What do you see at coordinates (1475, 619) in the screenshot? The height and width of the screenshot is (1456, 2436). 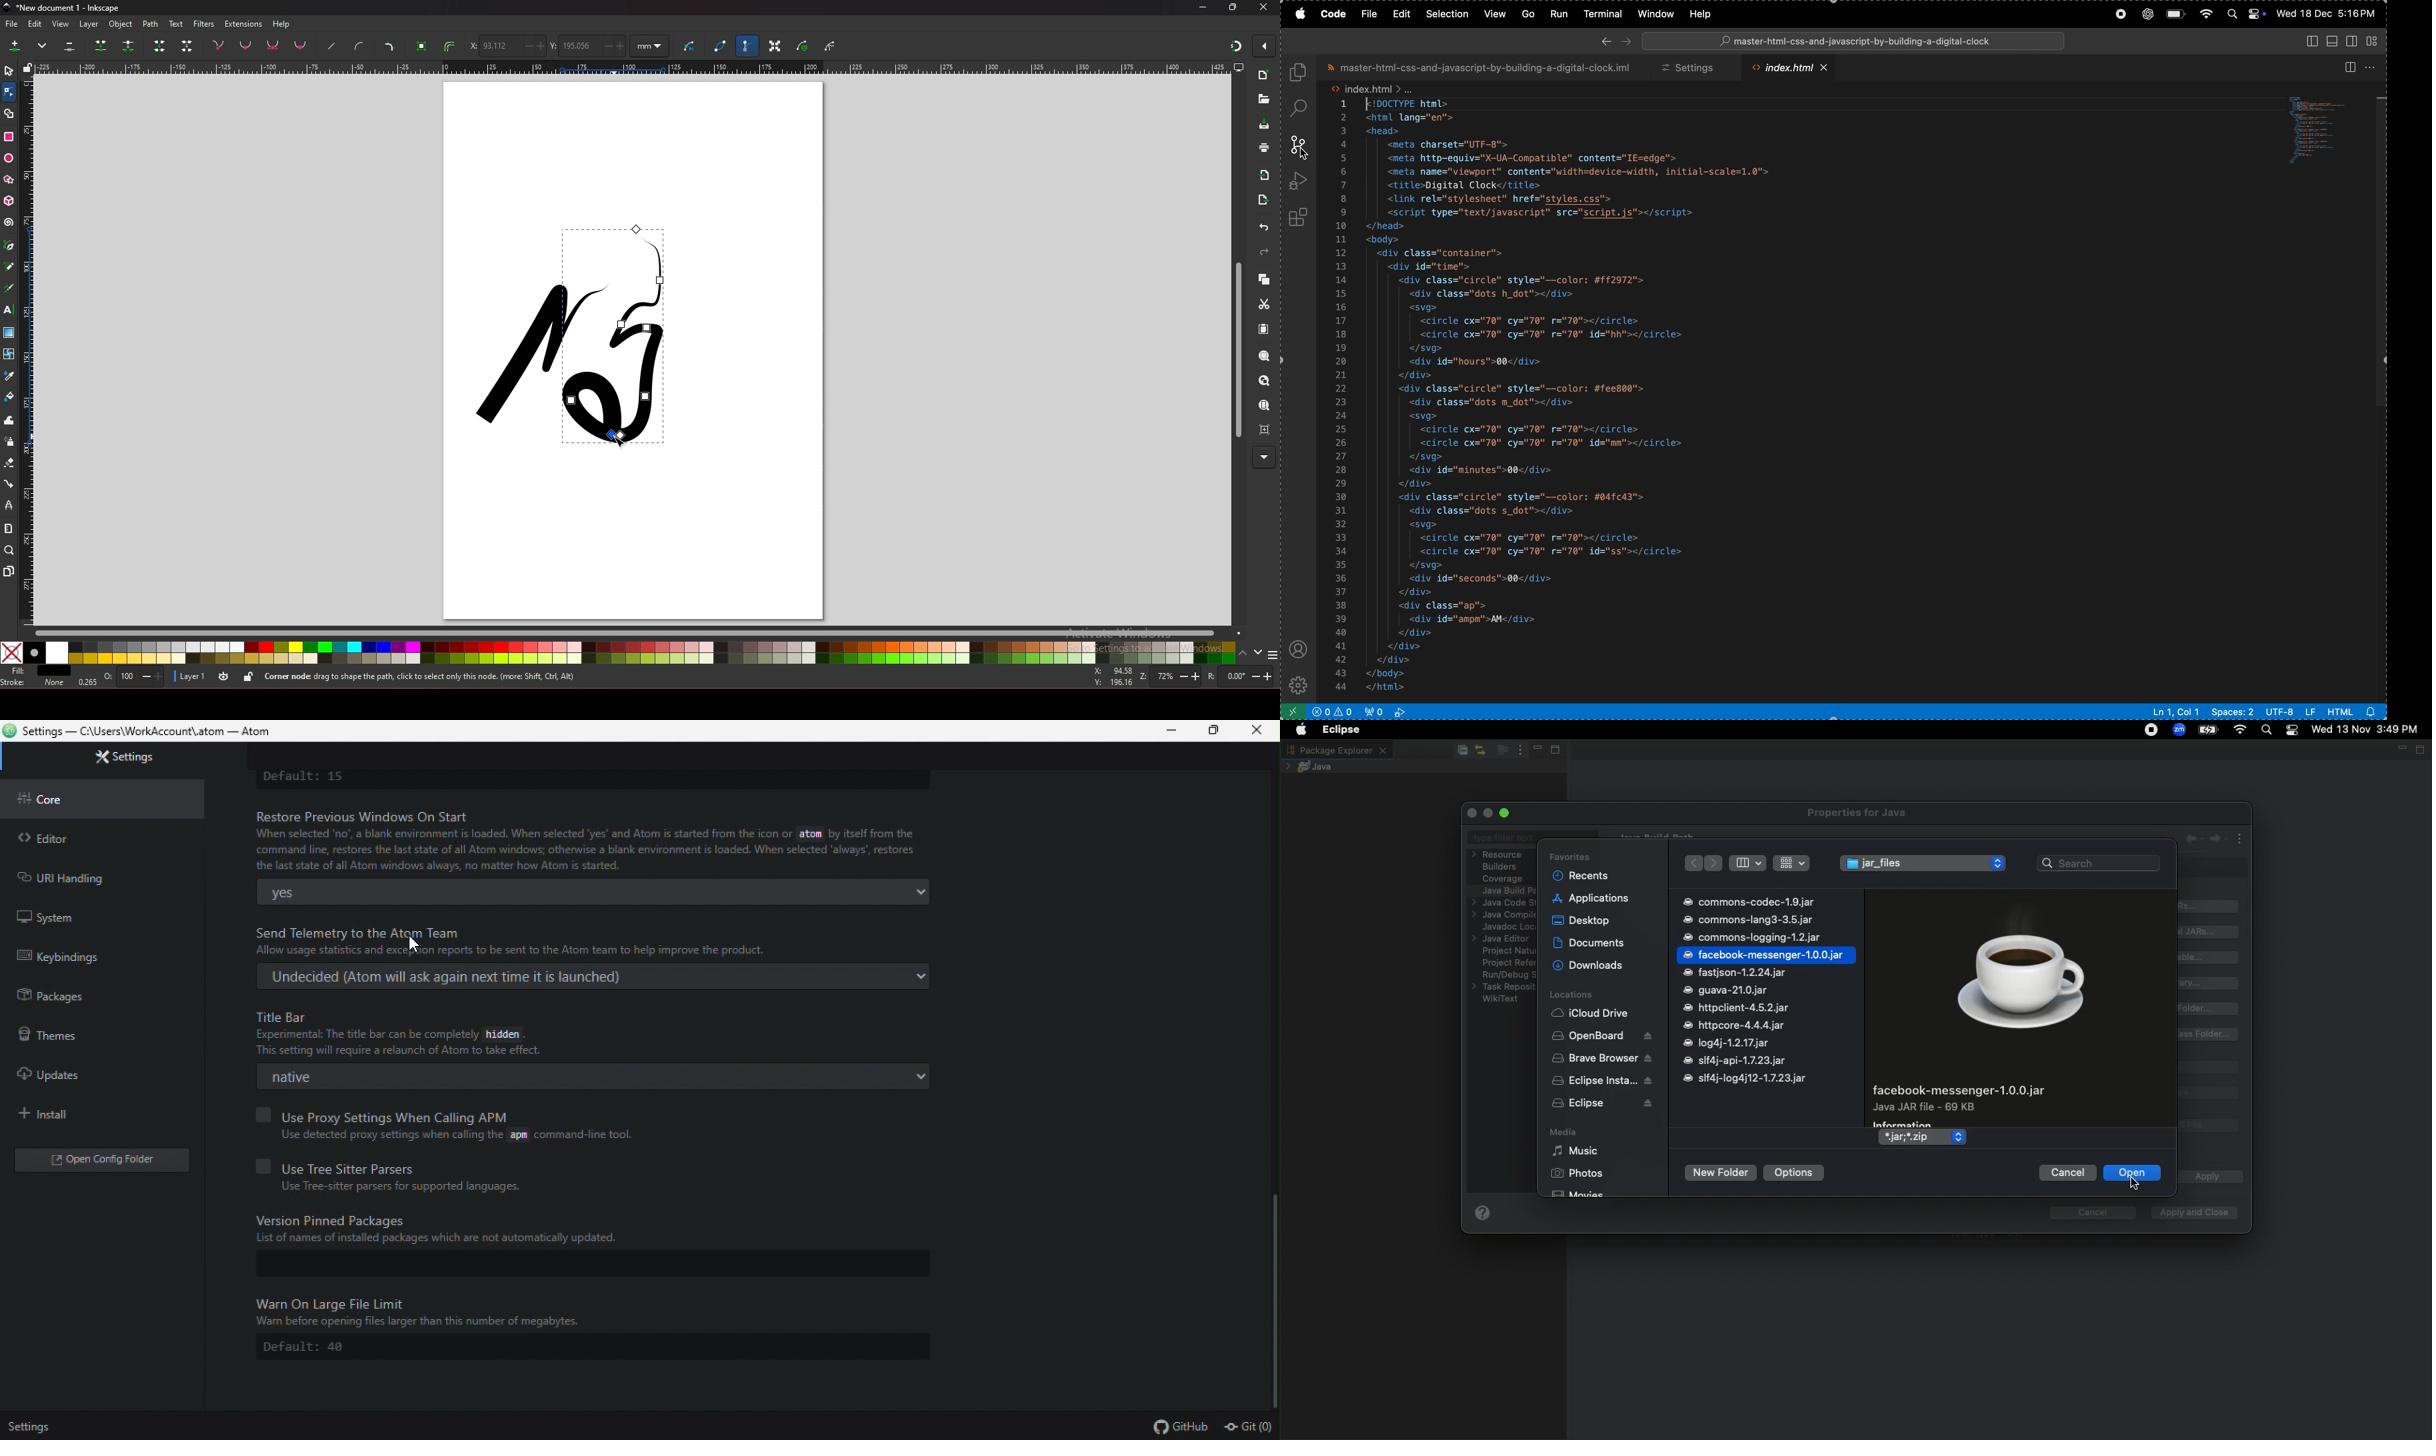 I see `<div id="ampm">AM</div>` at bounding box center [1475, 619].